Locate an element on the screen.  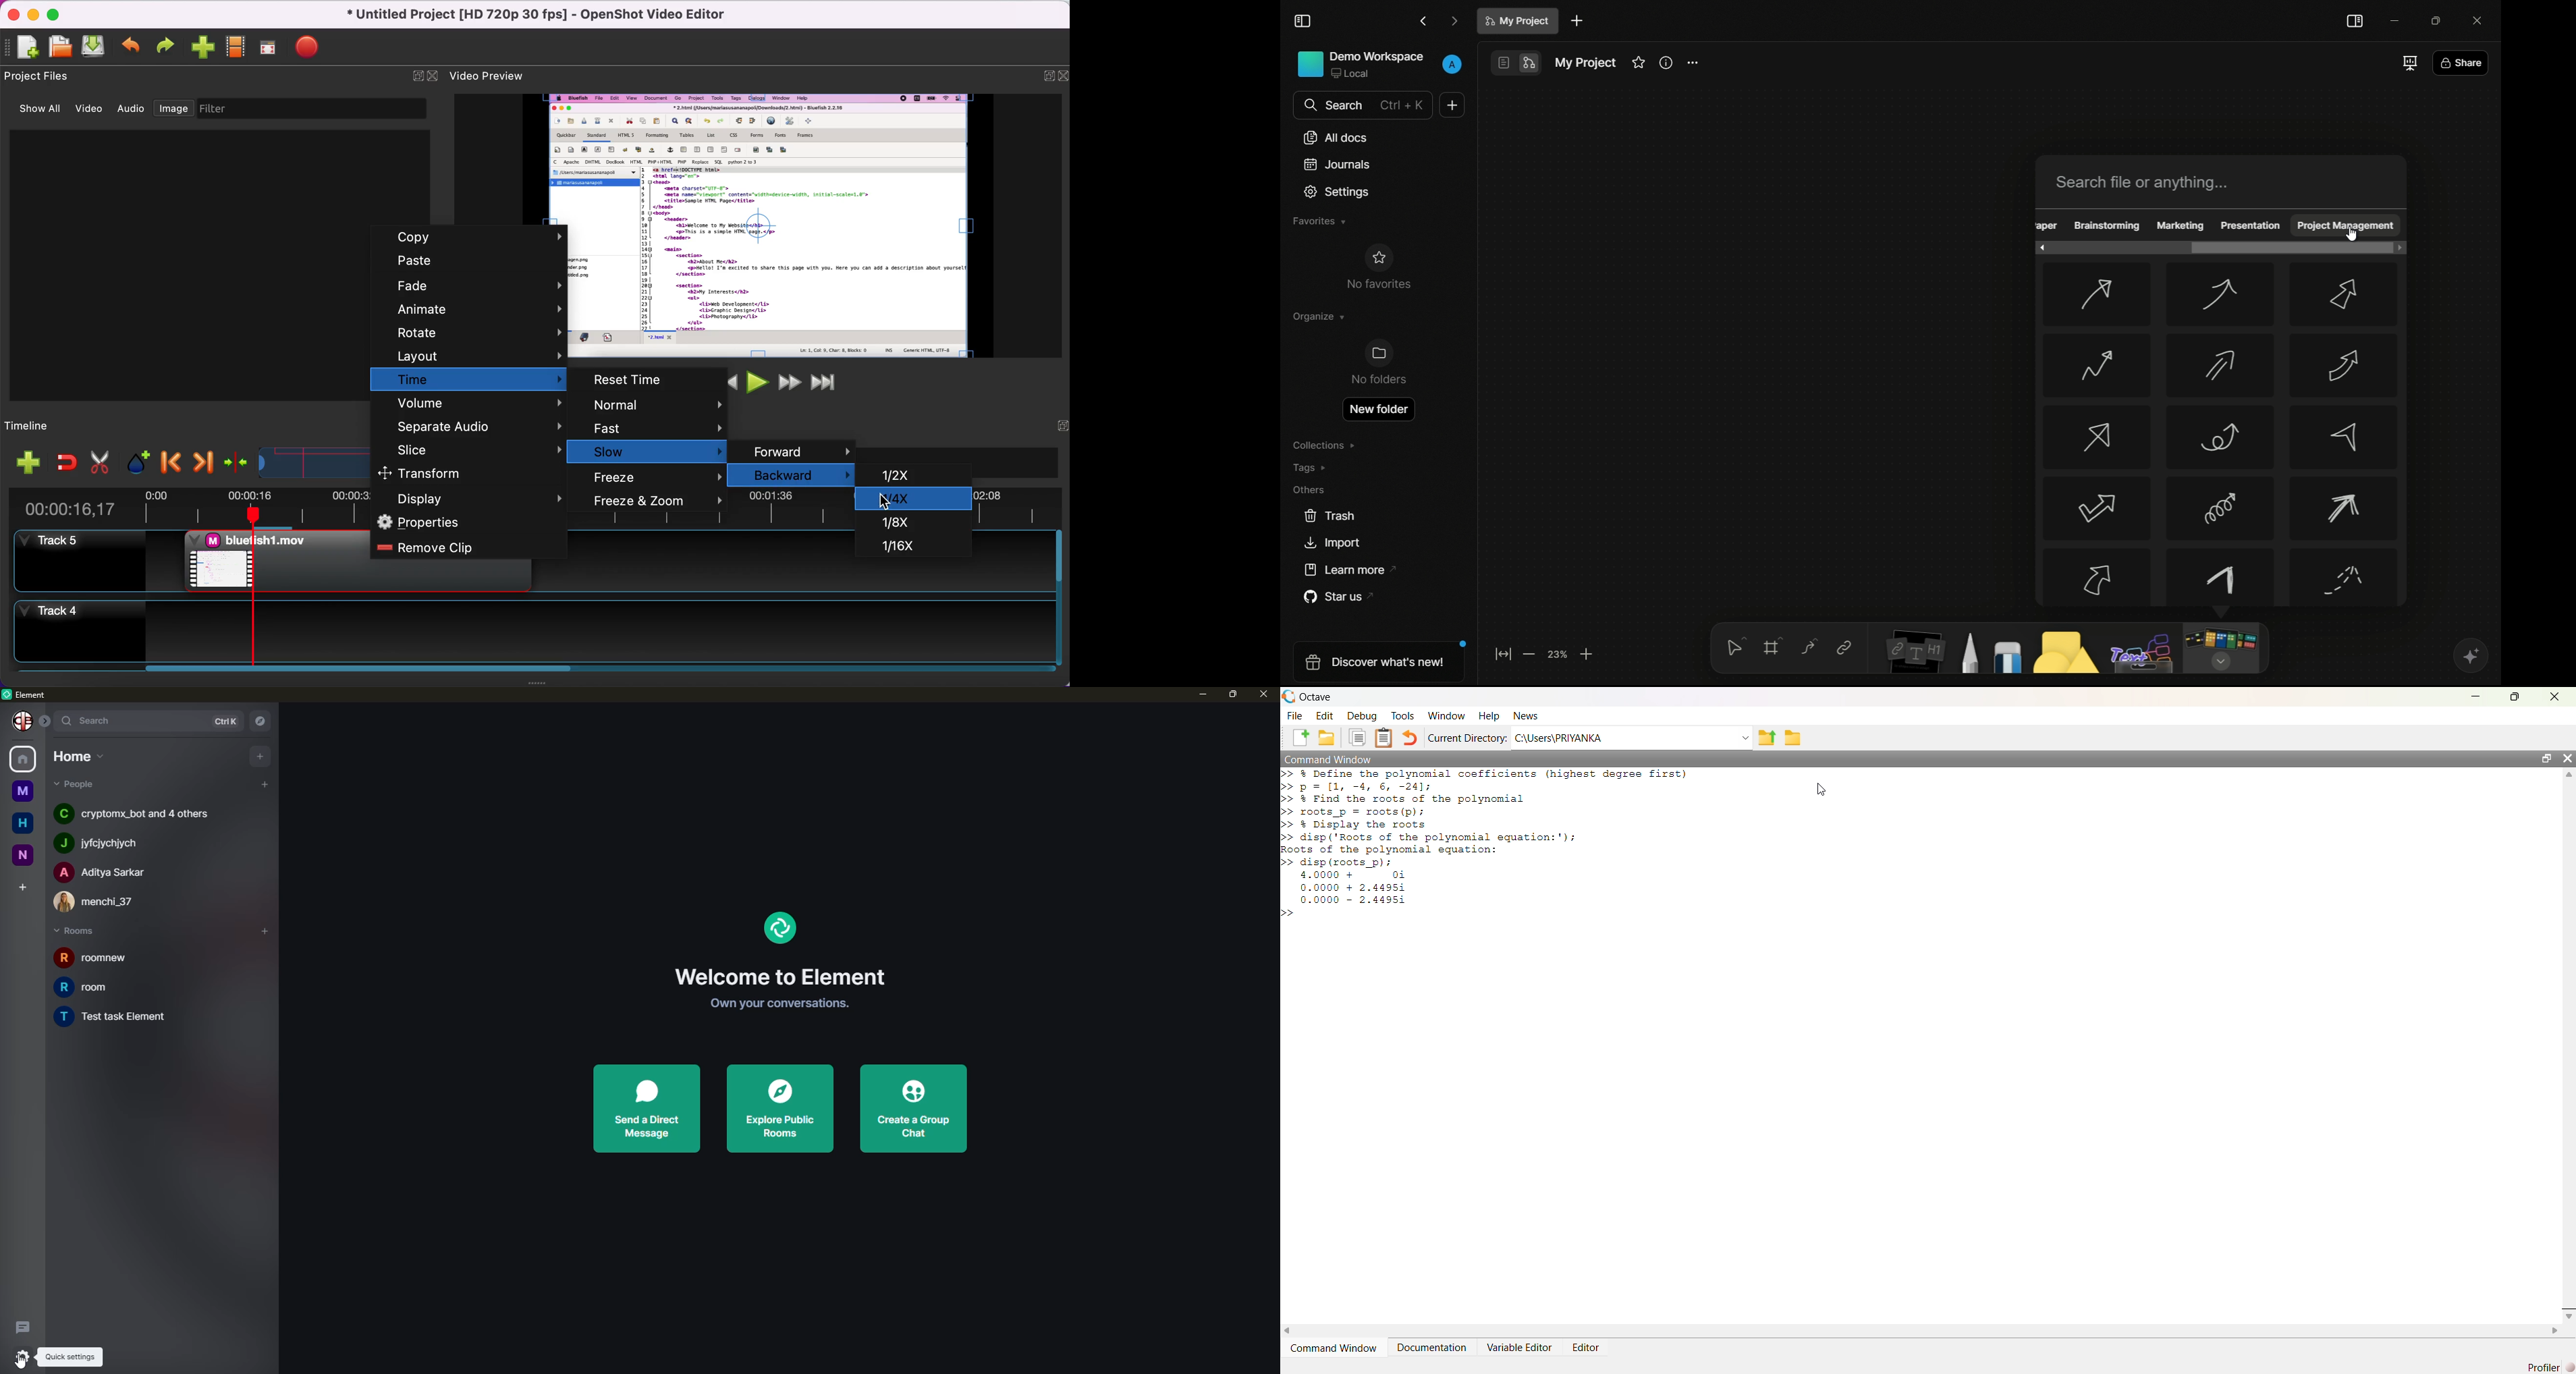
arrow-15 is located at coordinates (2346, 579).